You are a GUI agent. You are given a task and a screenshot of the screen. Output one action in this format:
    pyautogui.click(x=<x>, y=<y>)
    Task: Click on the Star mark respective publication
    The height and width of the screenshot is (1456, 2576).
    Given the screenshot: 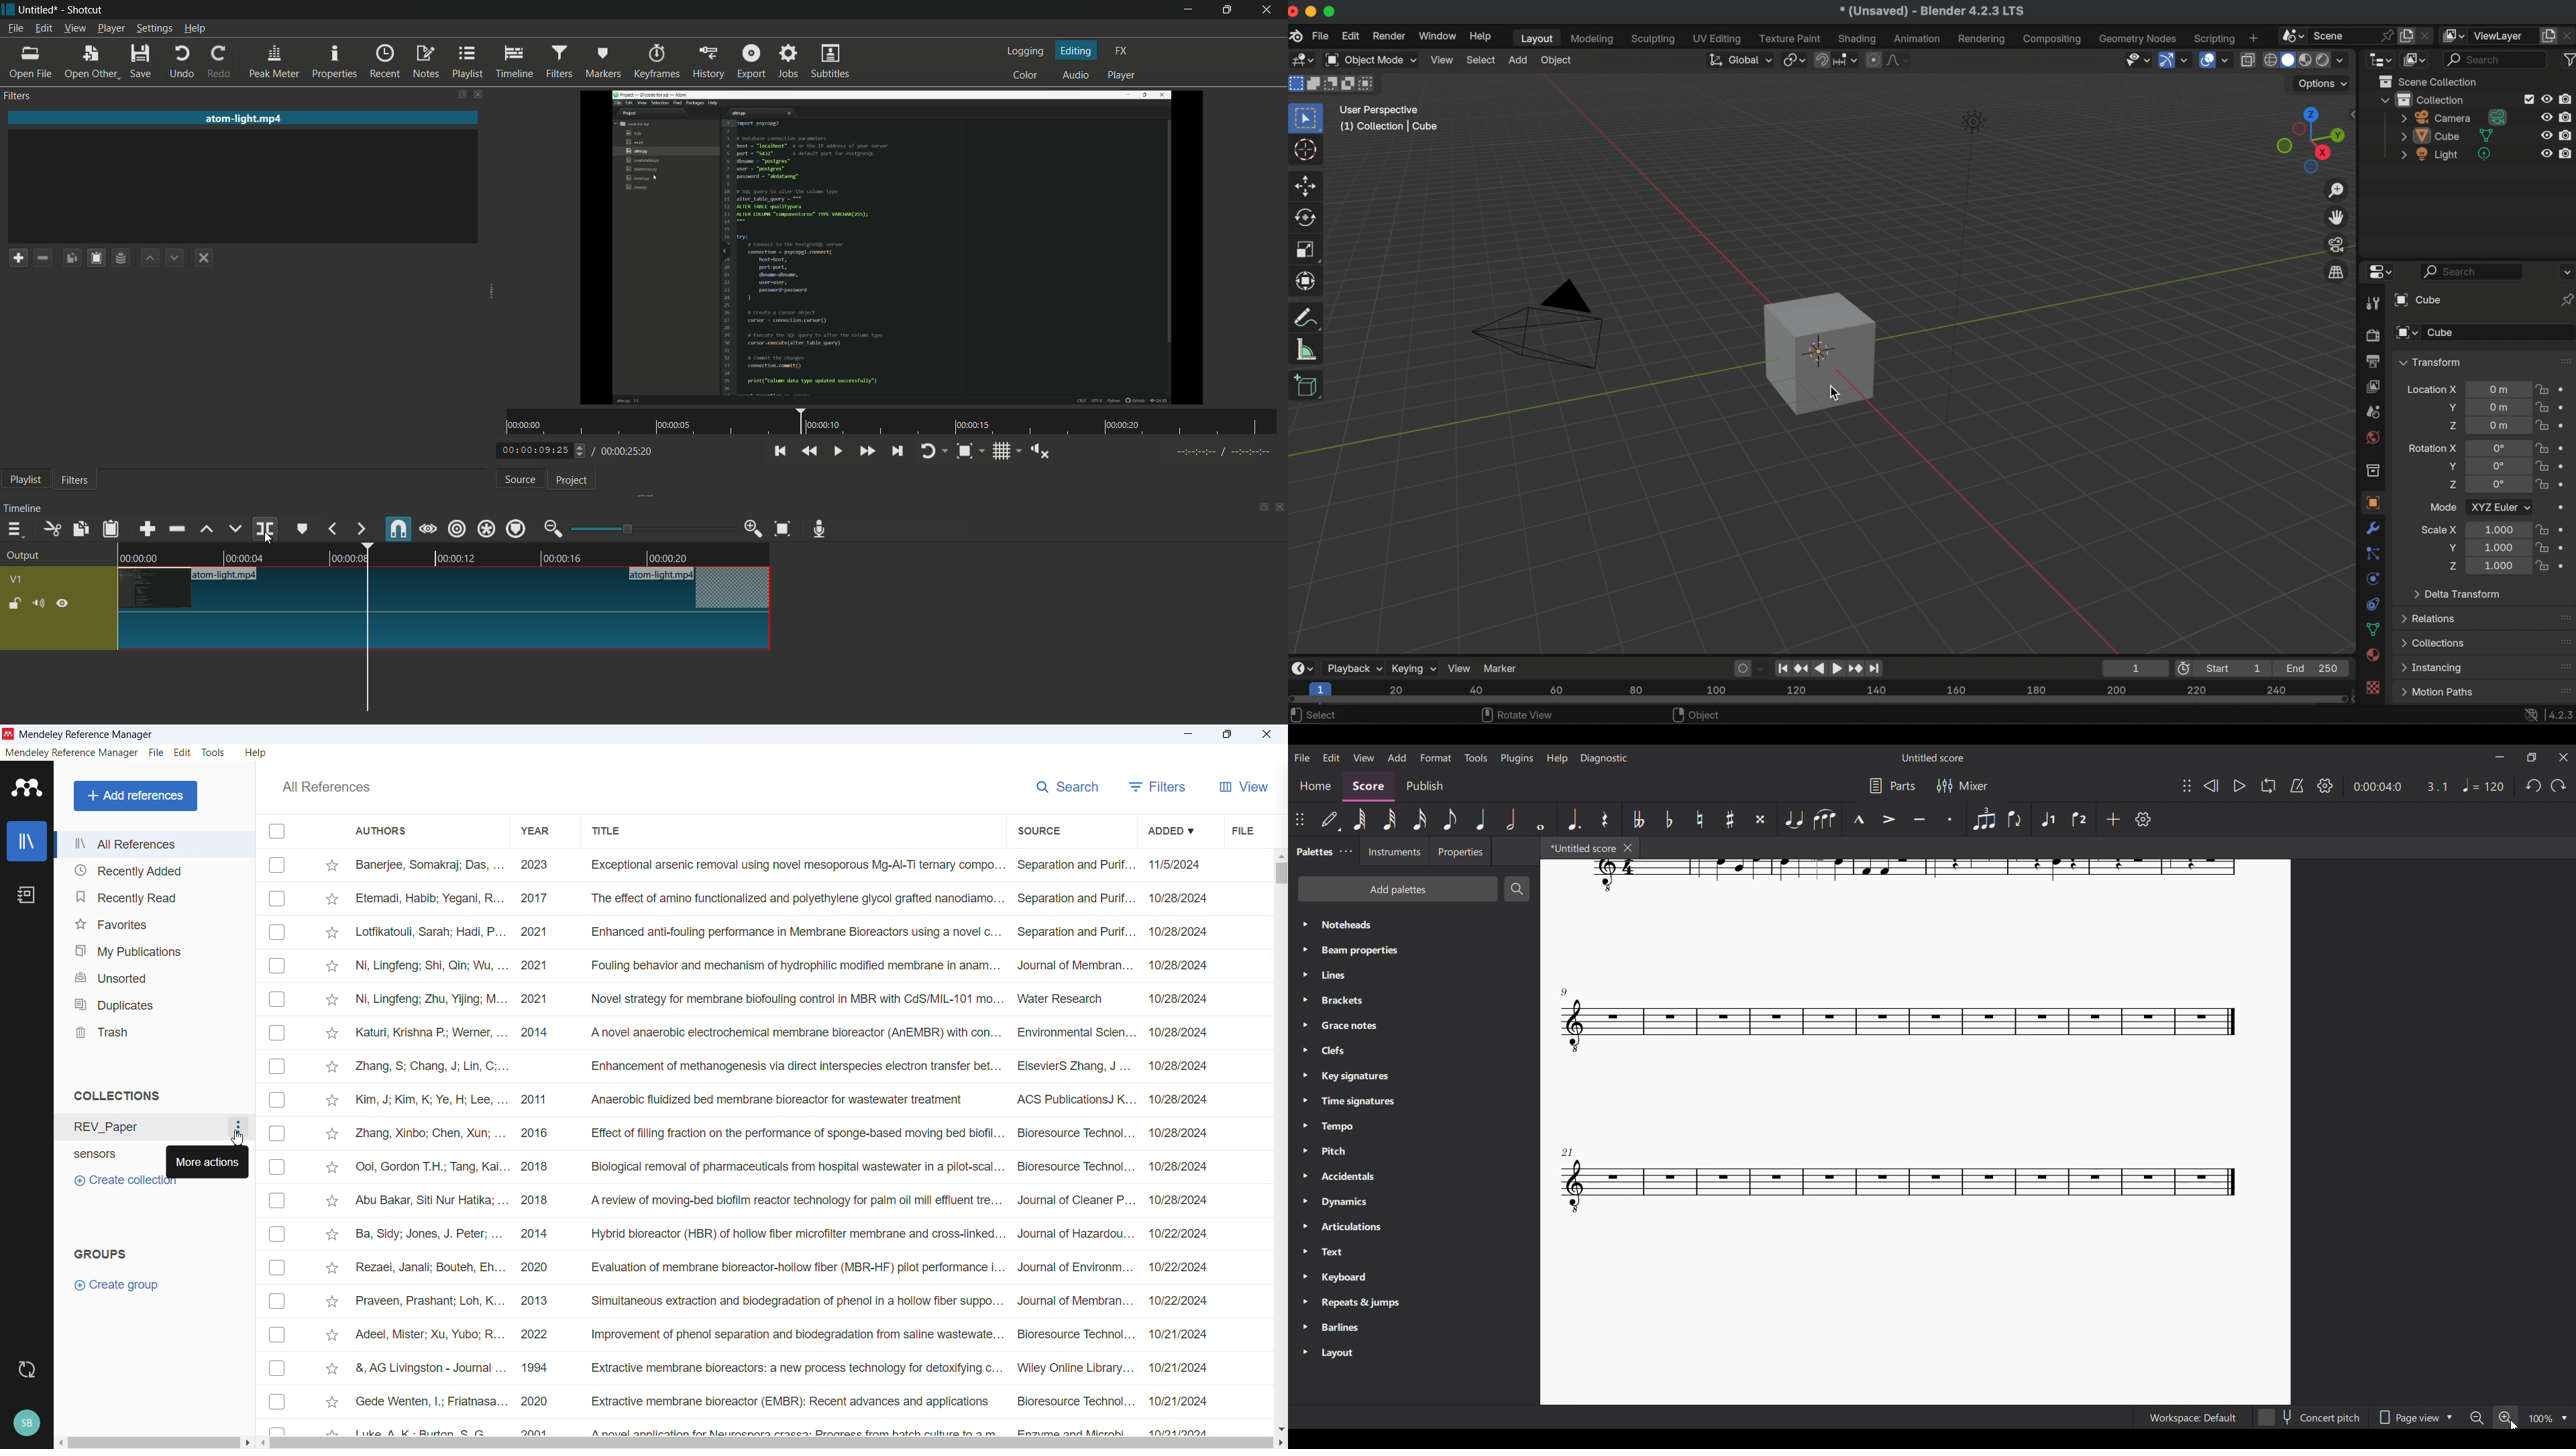 What is the action you would take?
    pyautogui.click(x=333, y=1033)
    